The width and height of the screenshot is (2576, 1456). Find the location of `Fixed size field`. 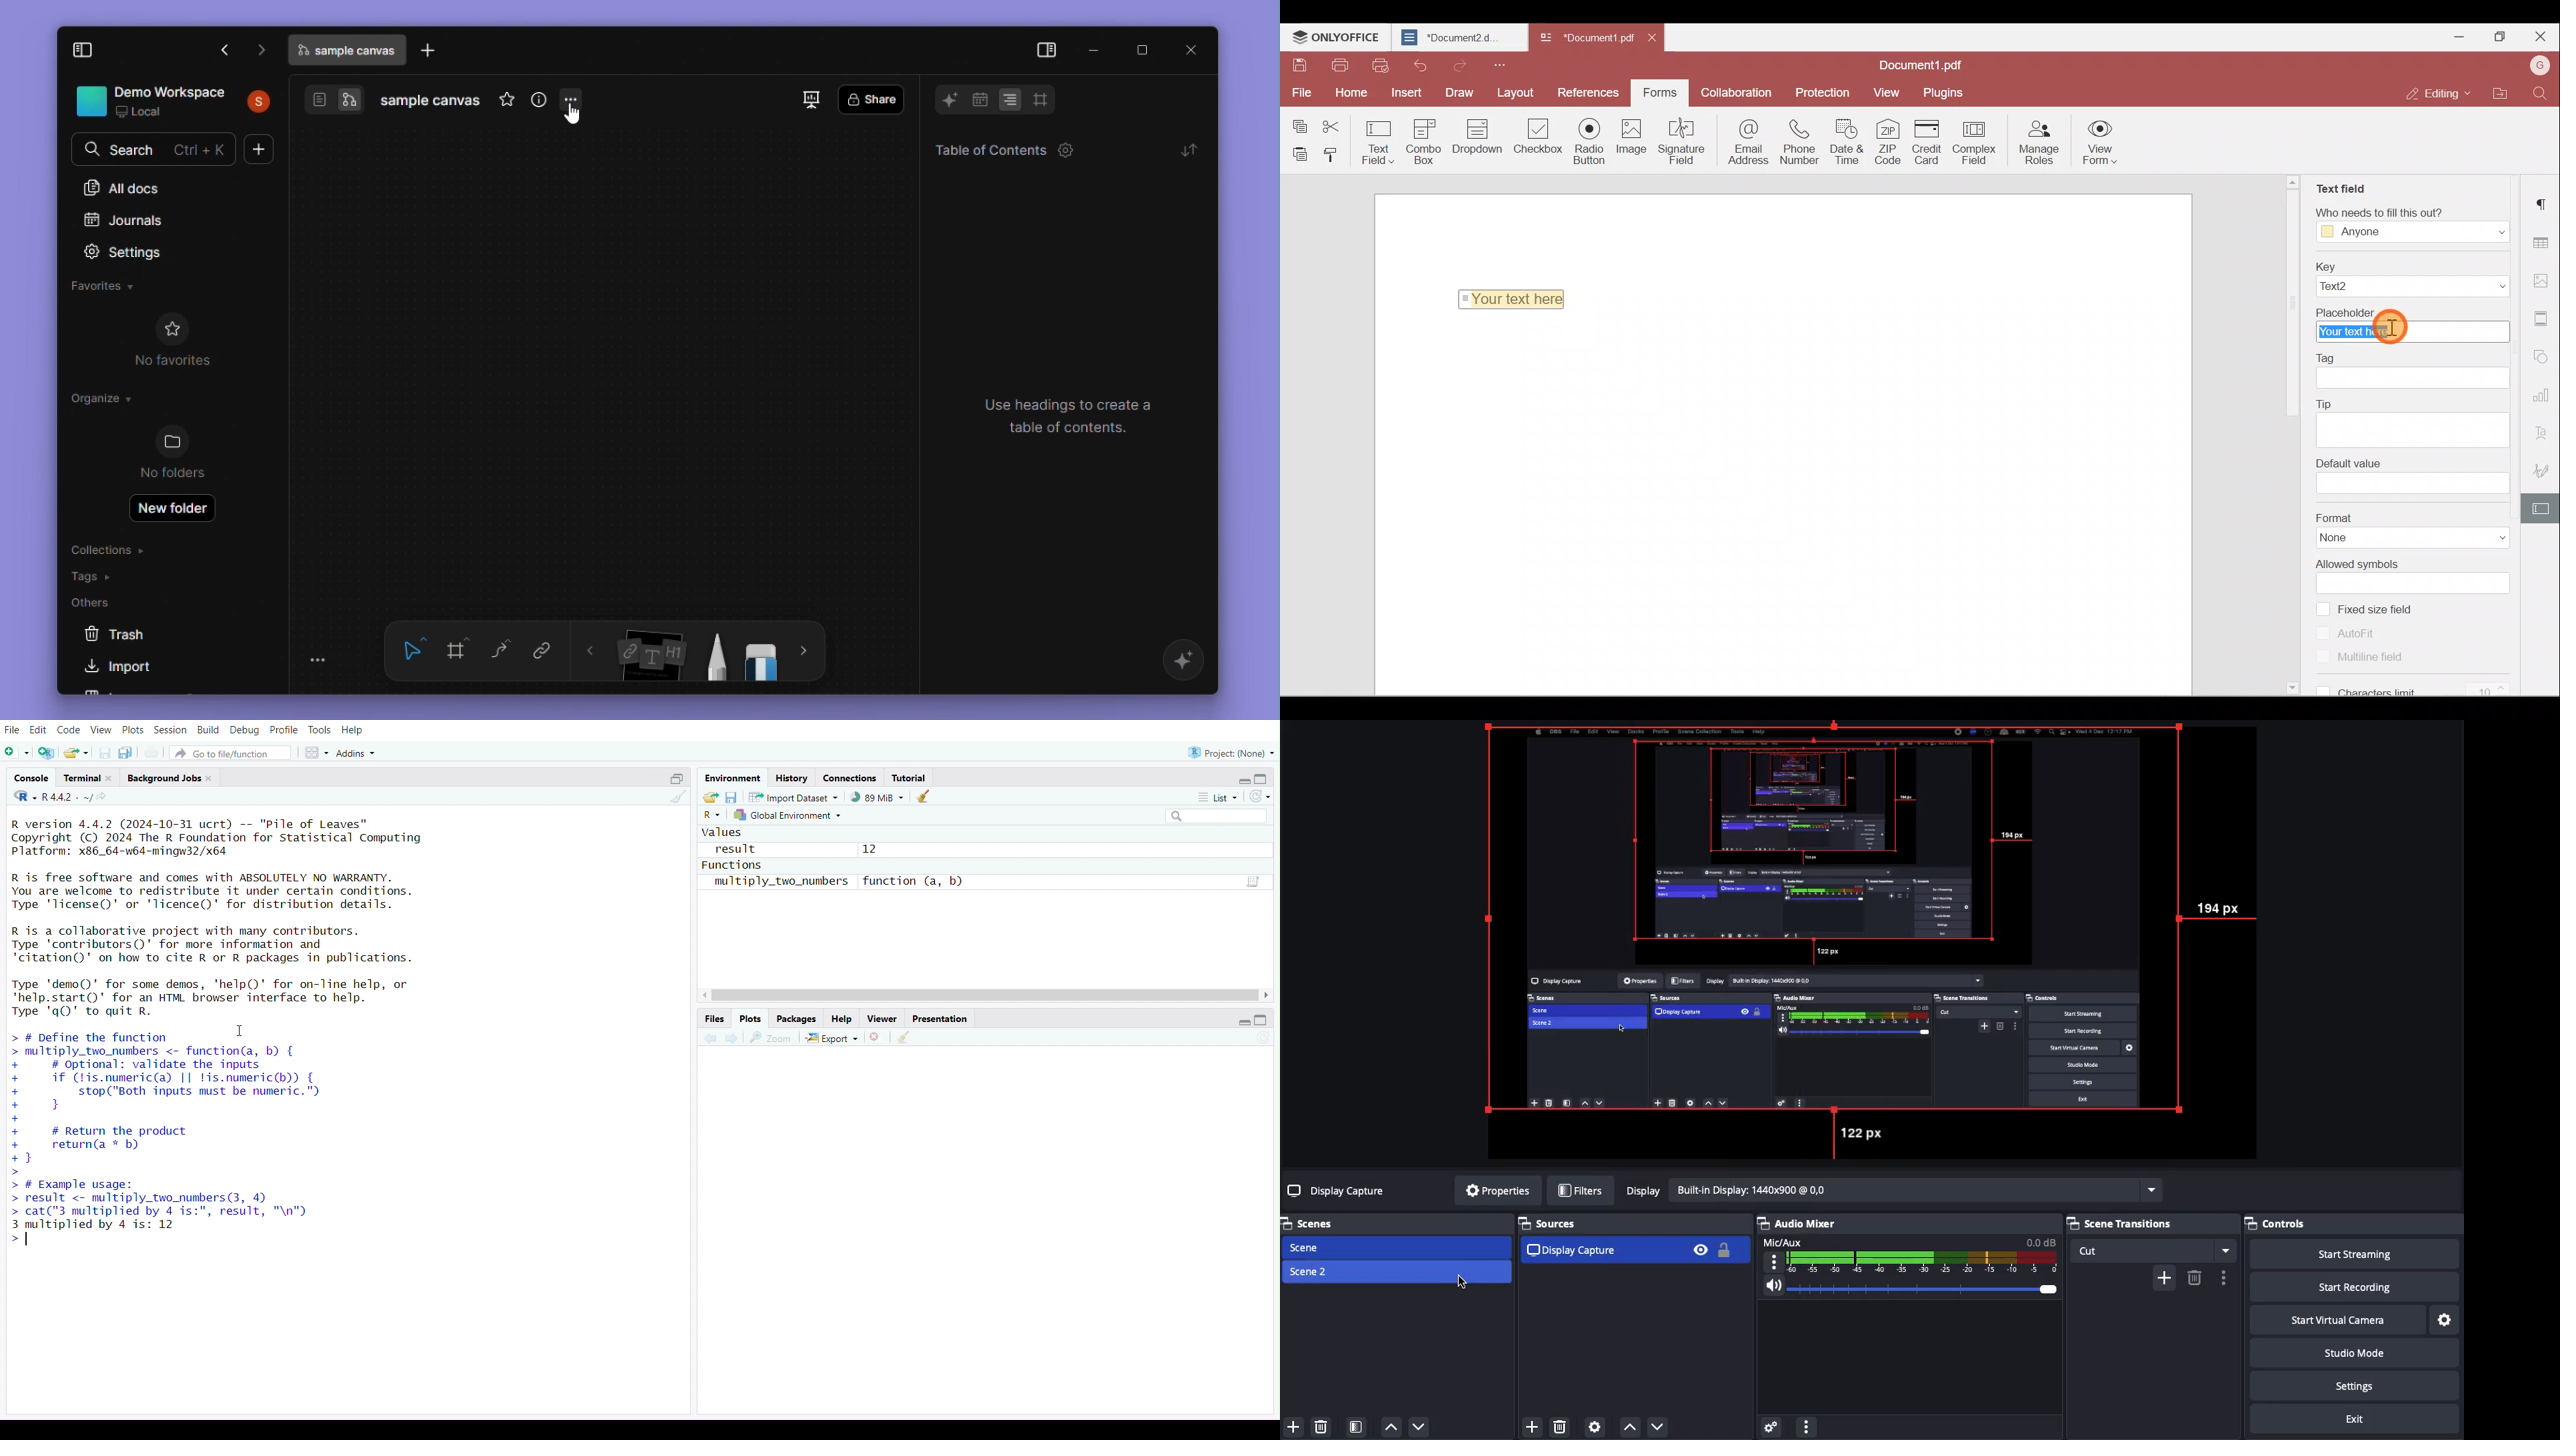

Fixed size field is located at coordinates (2389, 609).